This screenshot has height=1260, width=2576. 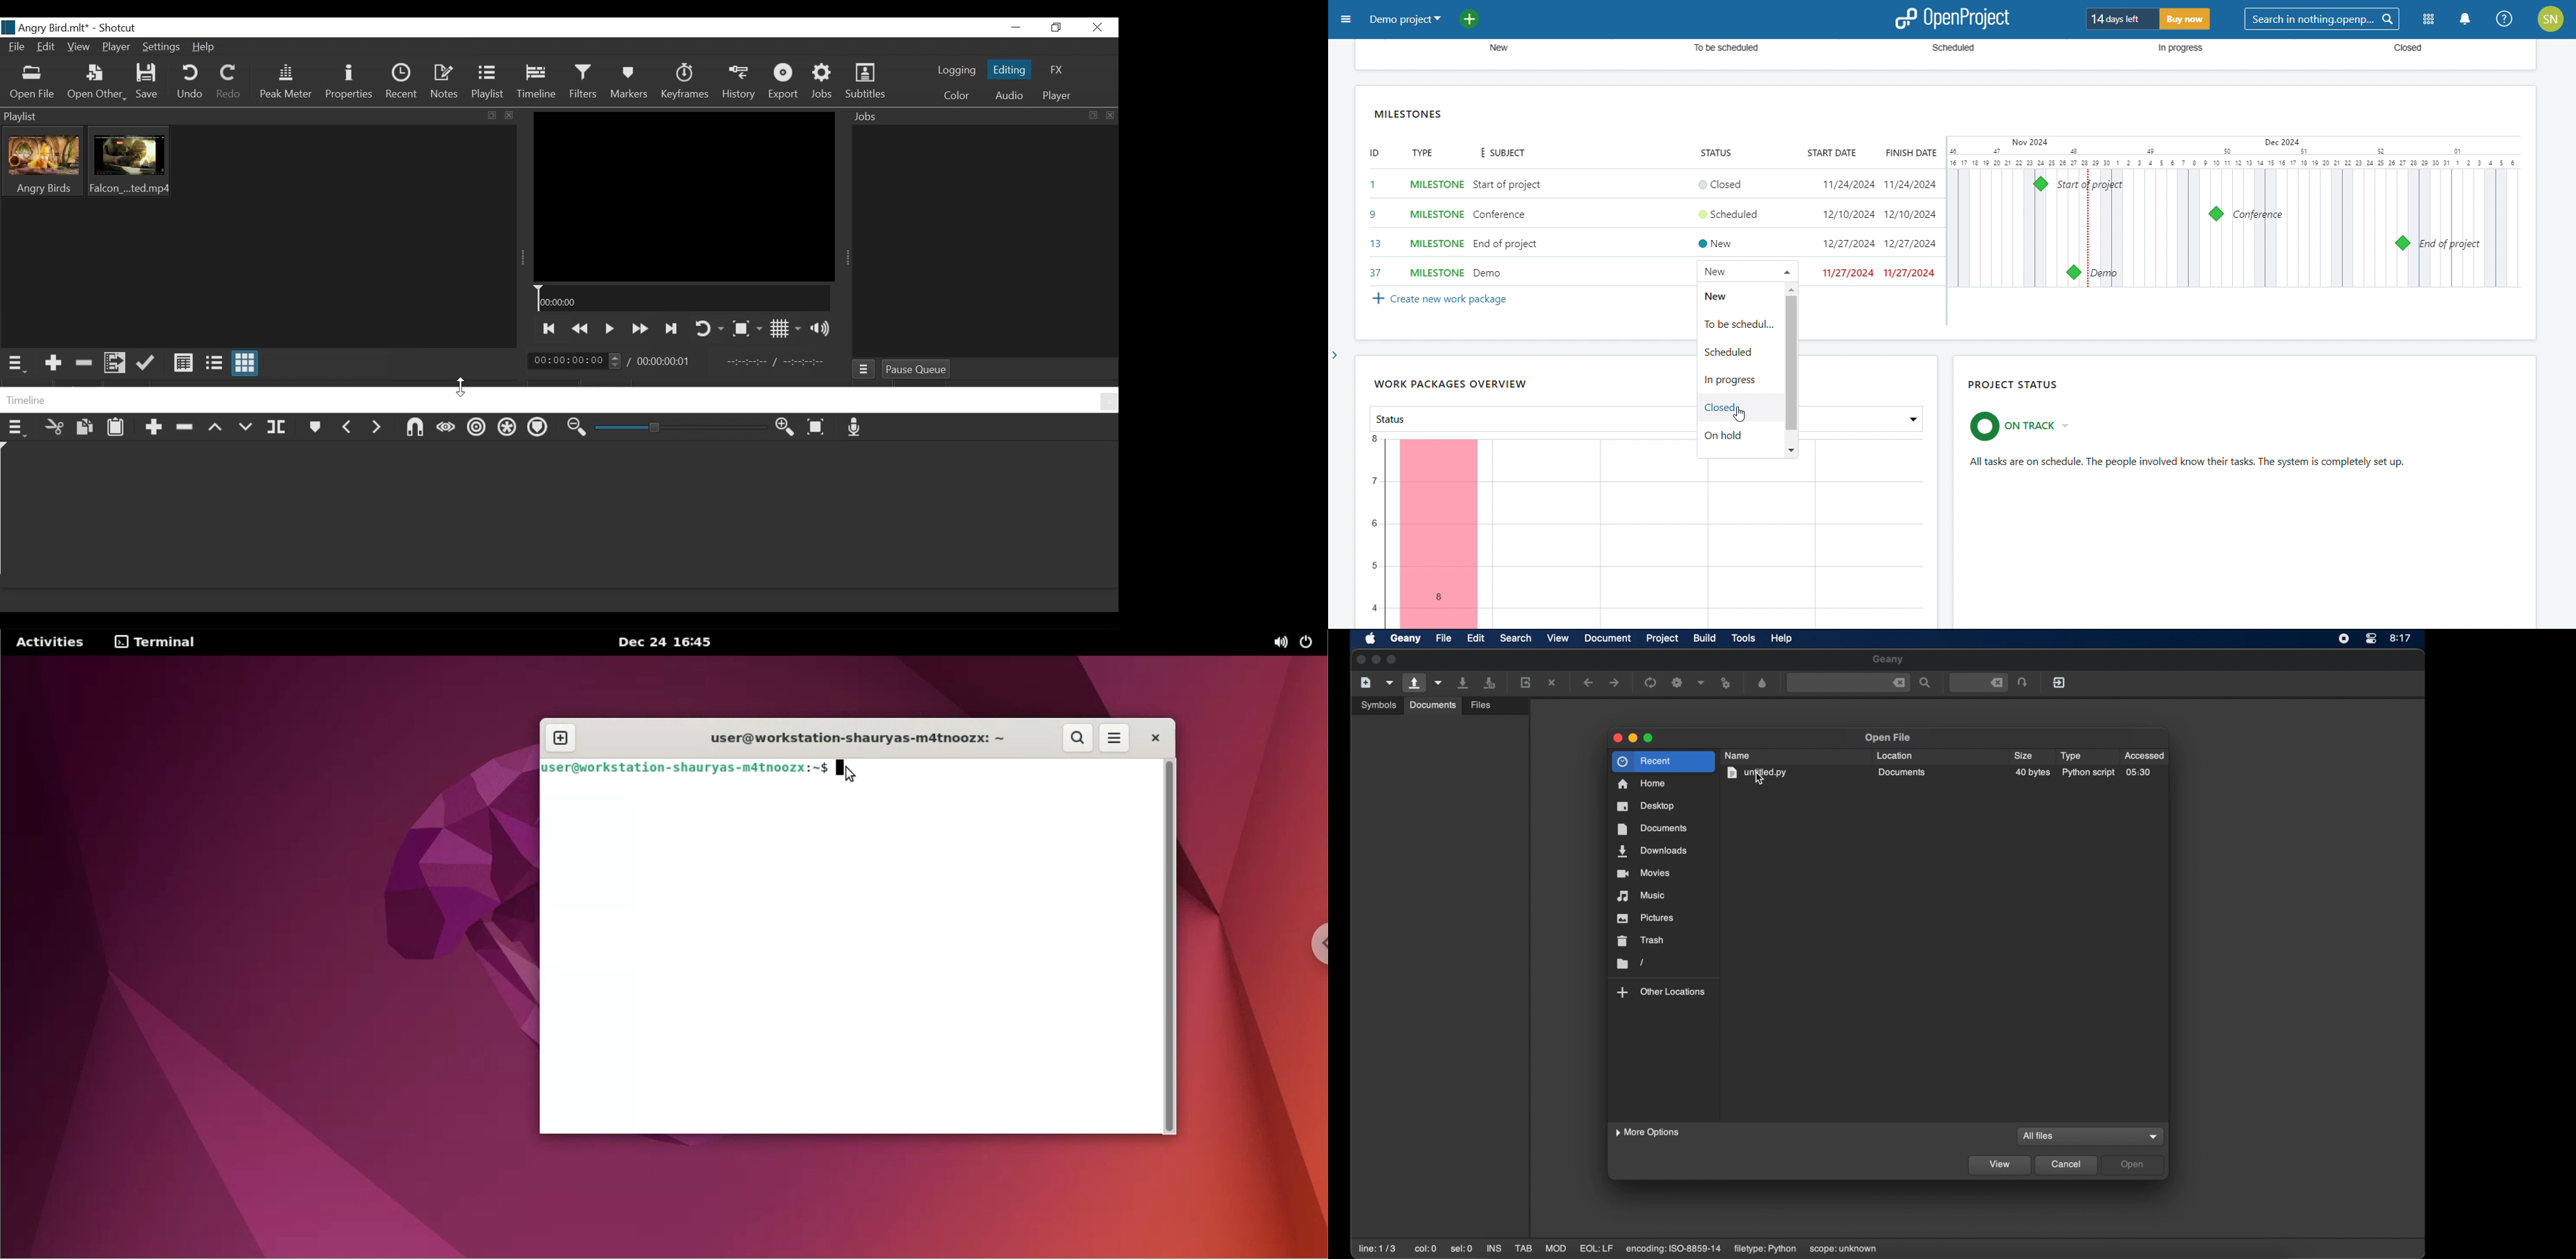 I want to click on In point, so click(x=773, y=361).